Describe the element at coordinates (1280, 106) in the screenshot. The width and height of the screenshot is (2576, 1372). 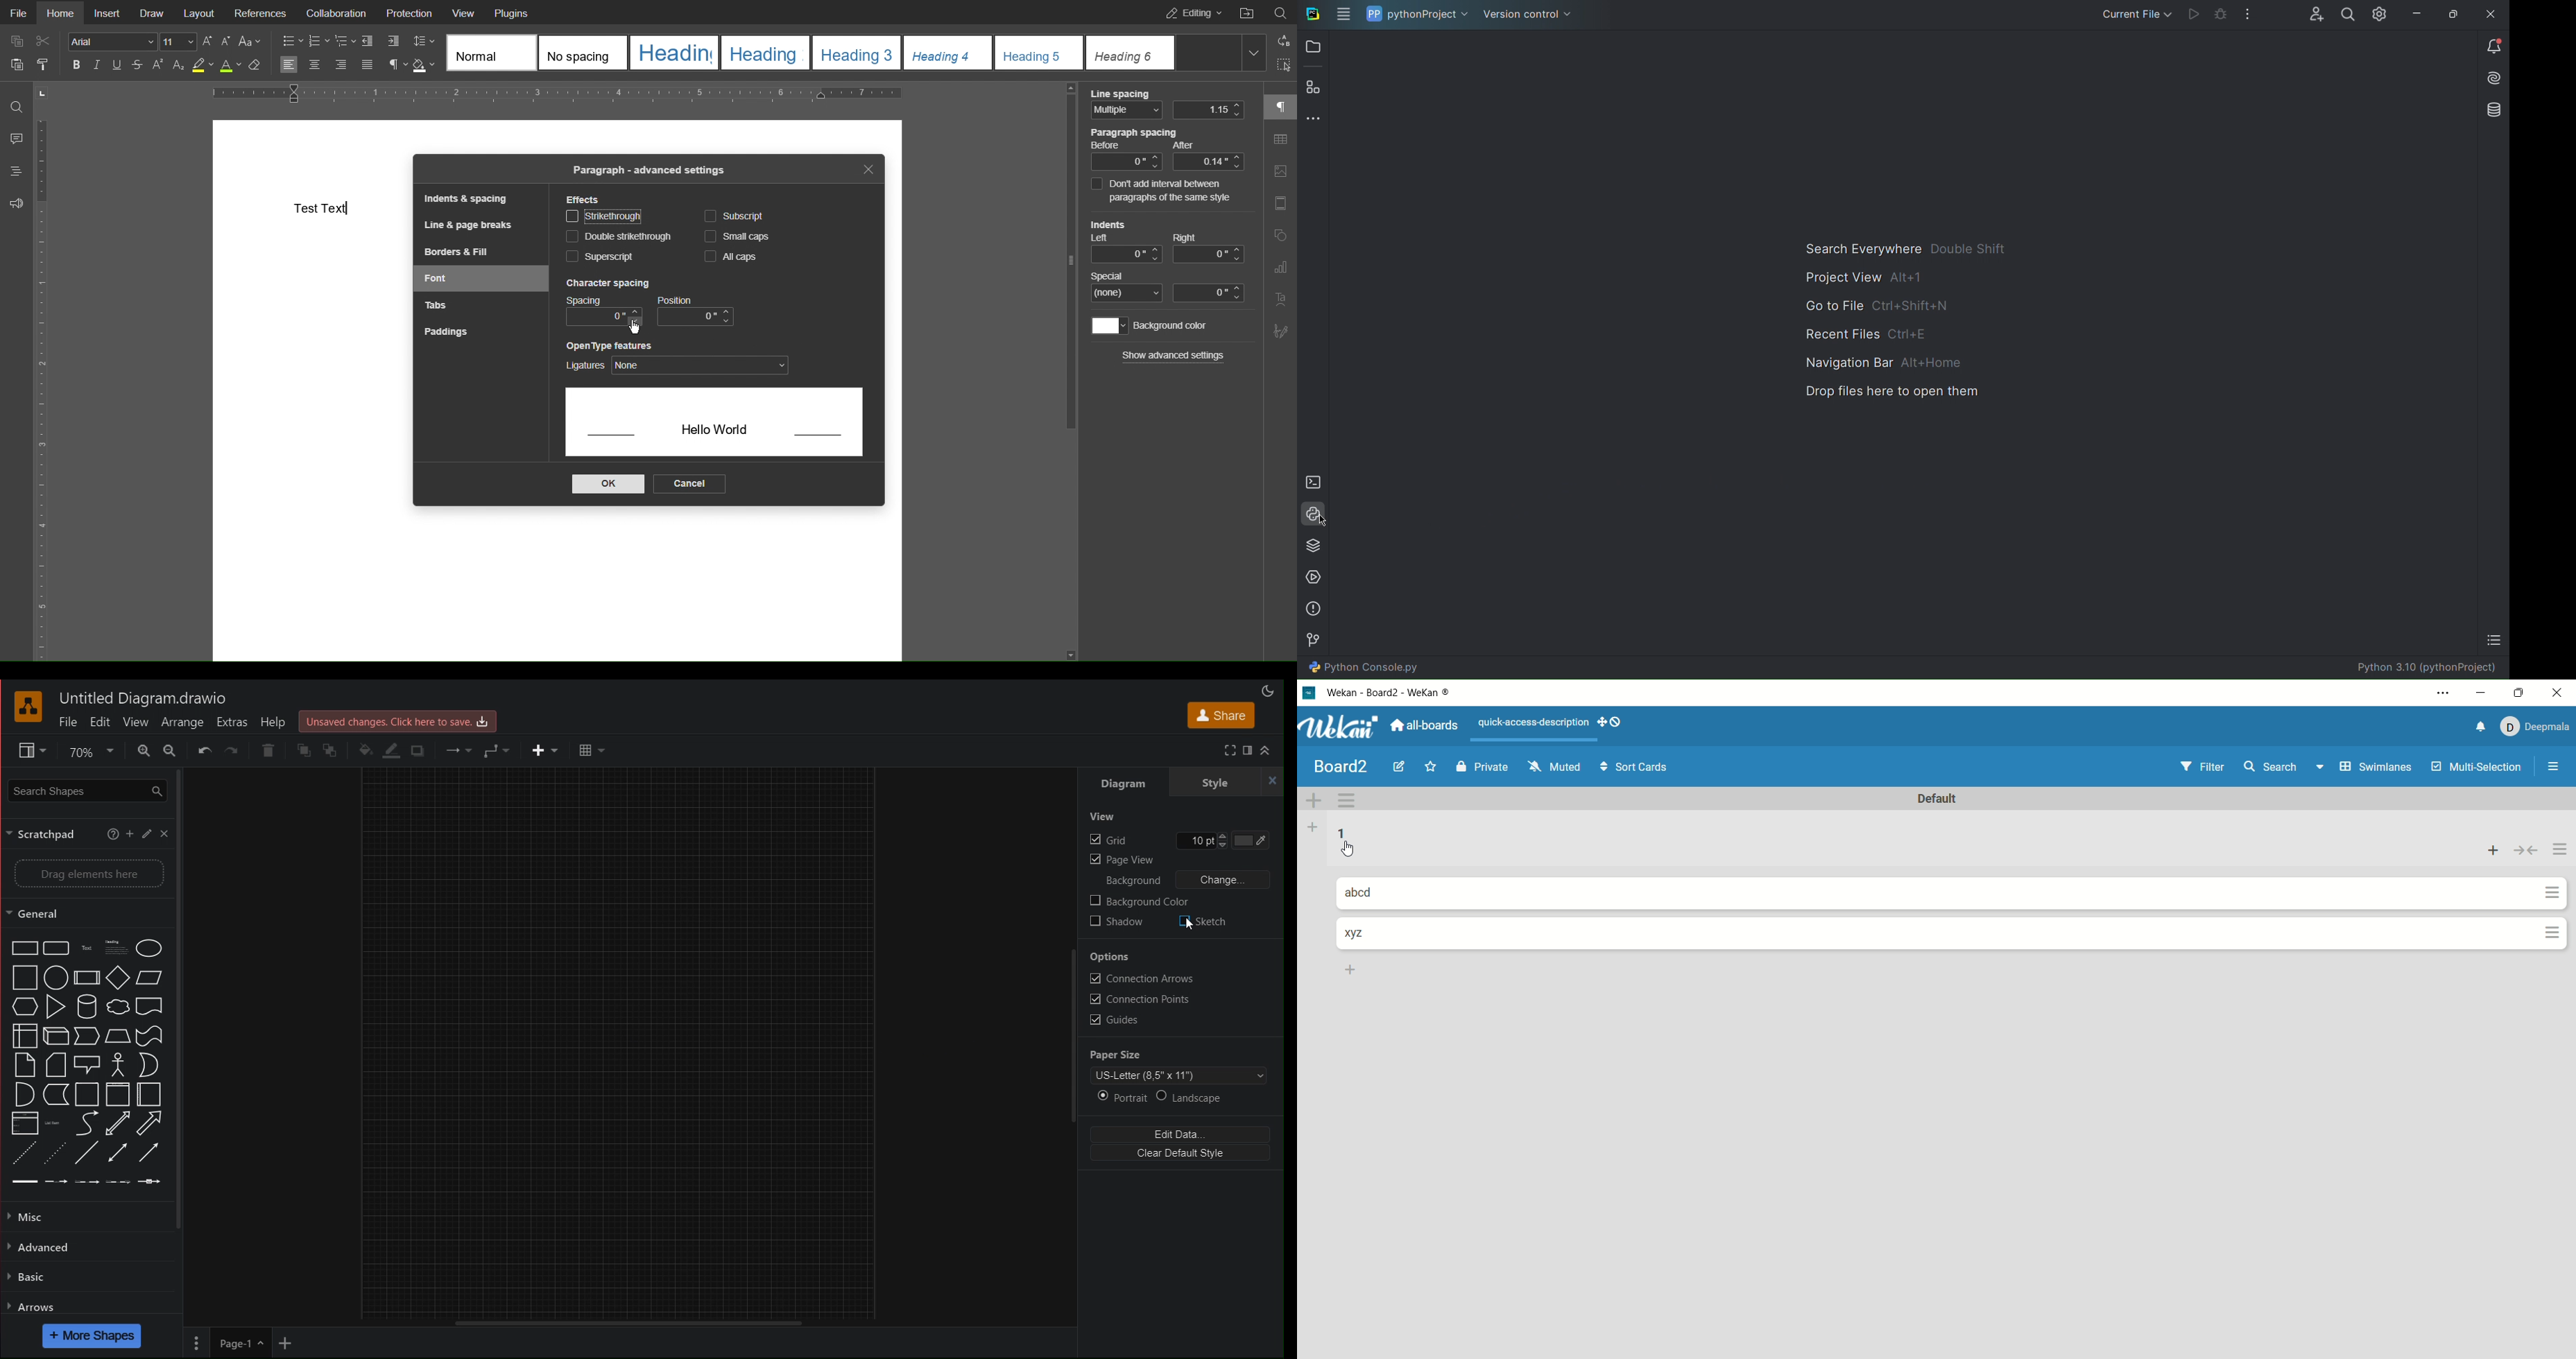
I see `Paragraph Settings` at that location.